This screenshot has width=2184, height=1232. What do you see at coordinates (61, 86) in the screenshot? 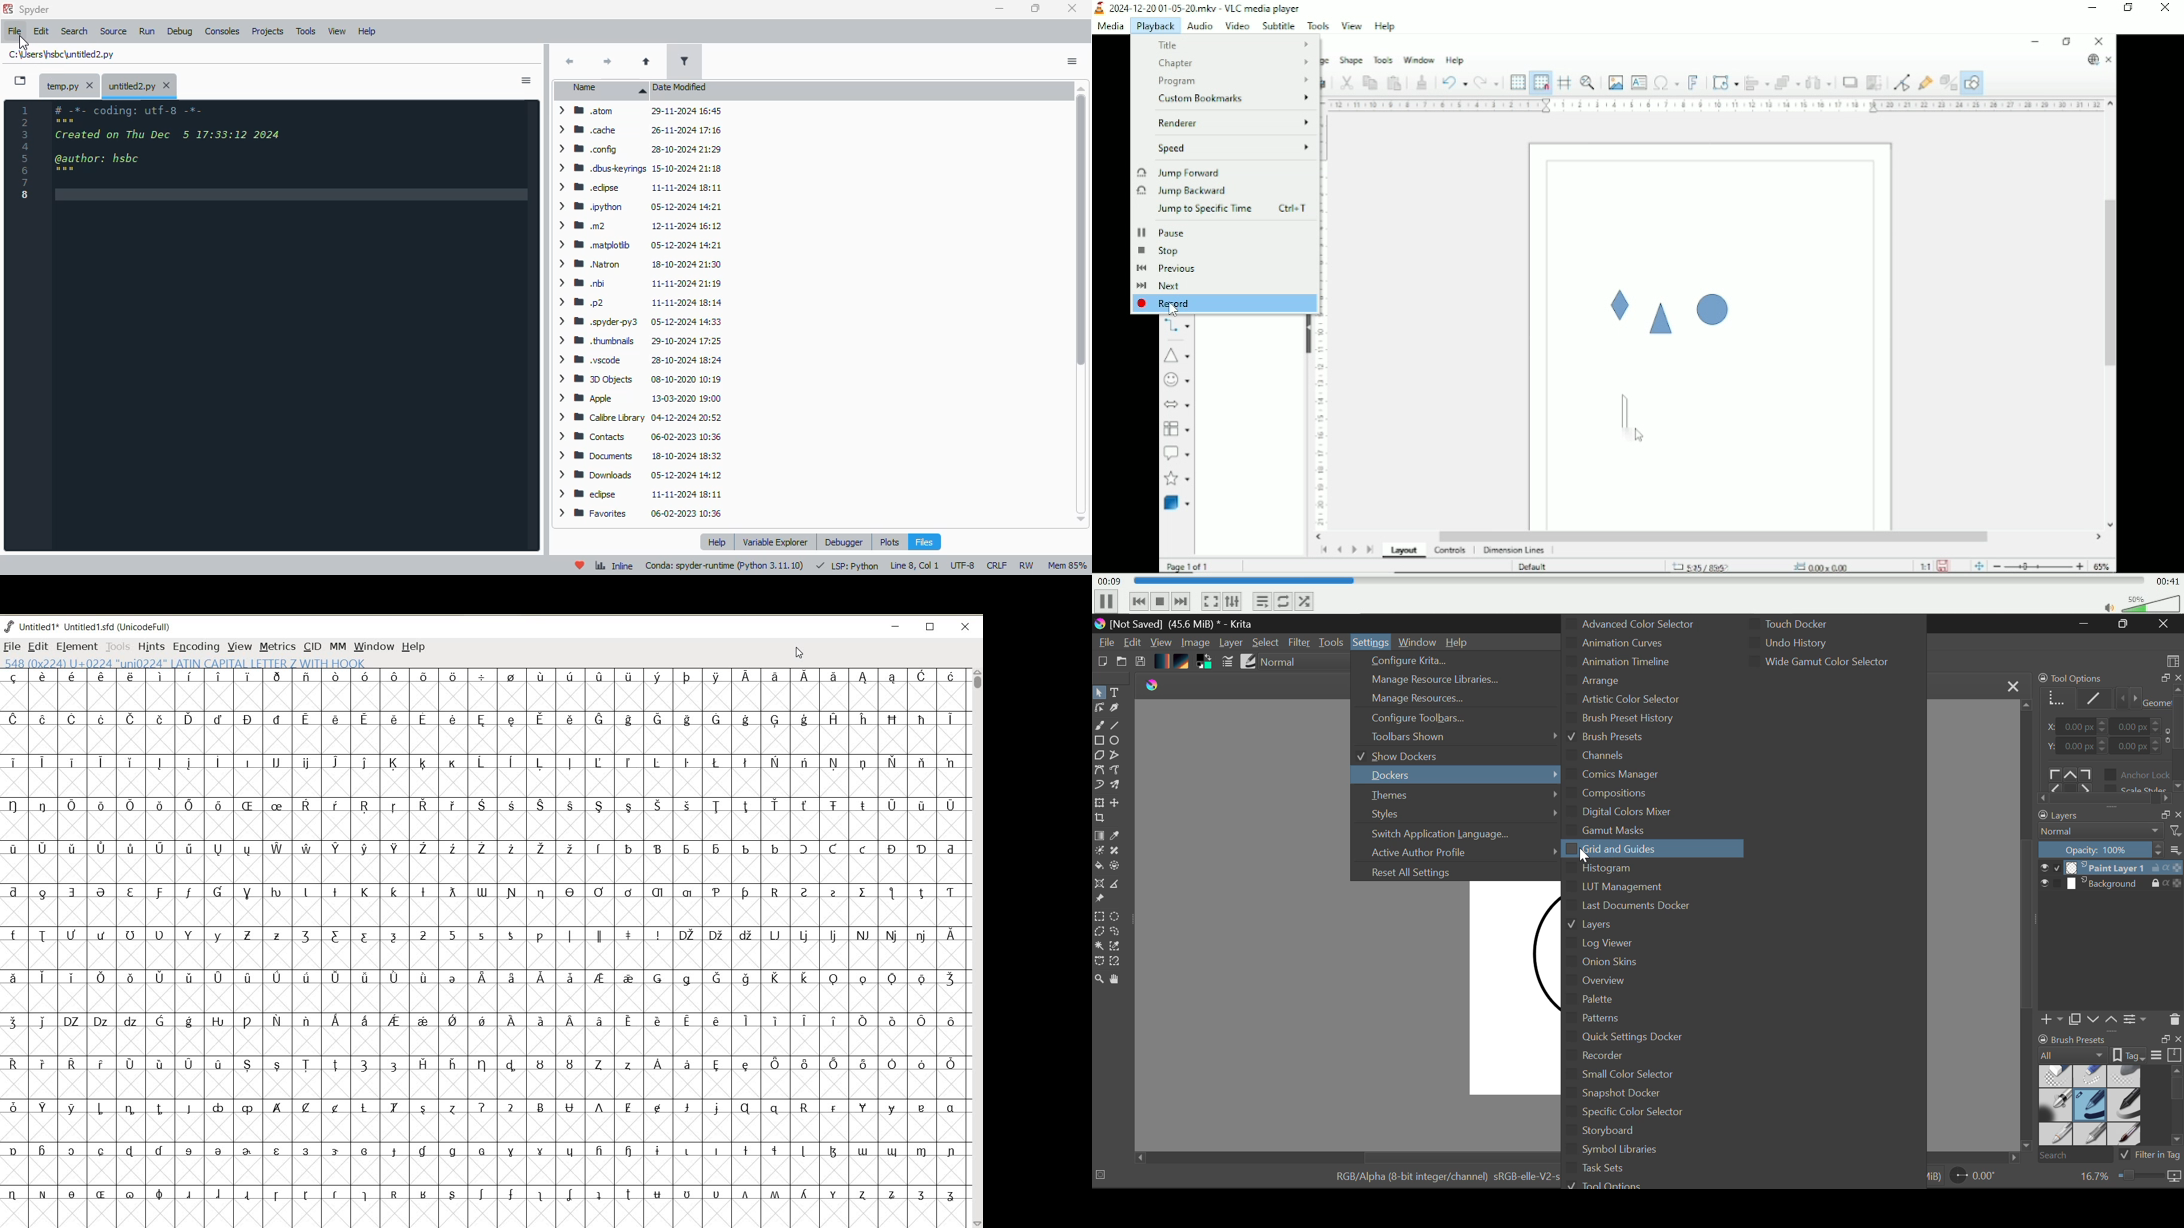
I see `temporary file` at bounding box center [61, 86].